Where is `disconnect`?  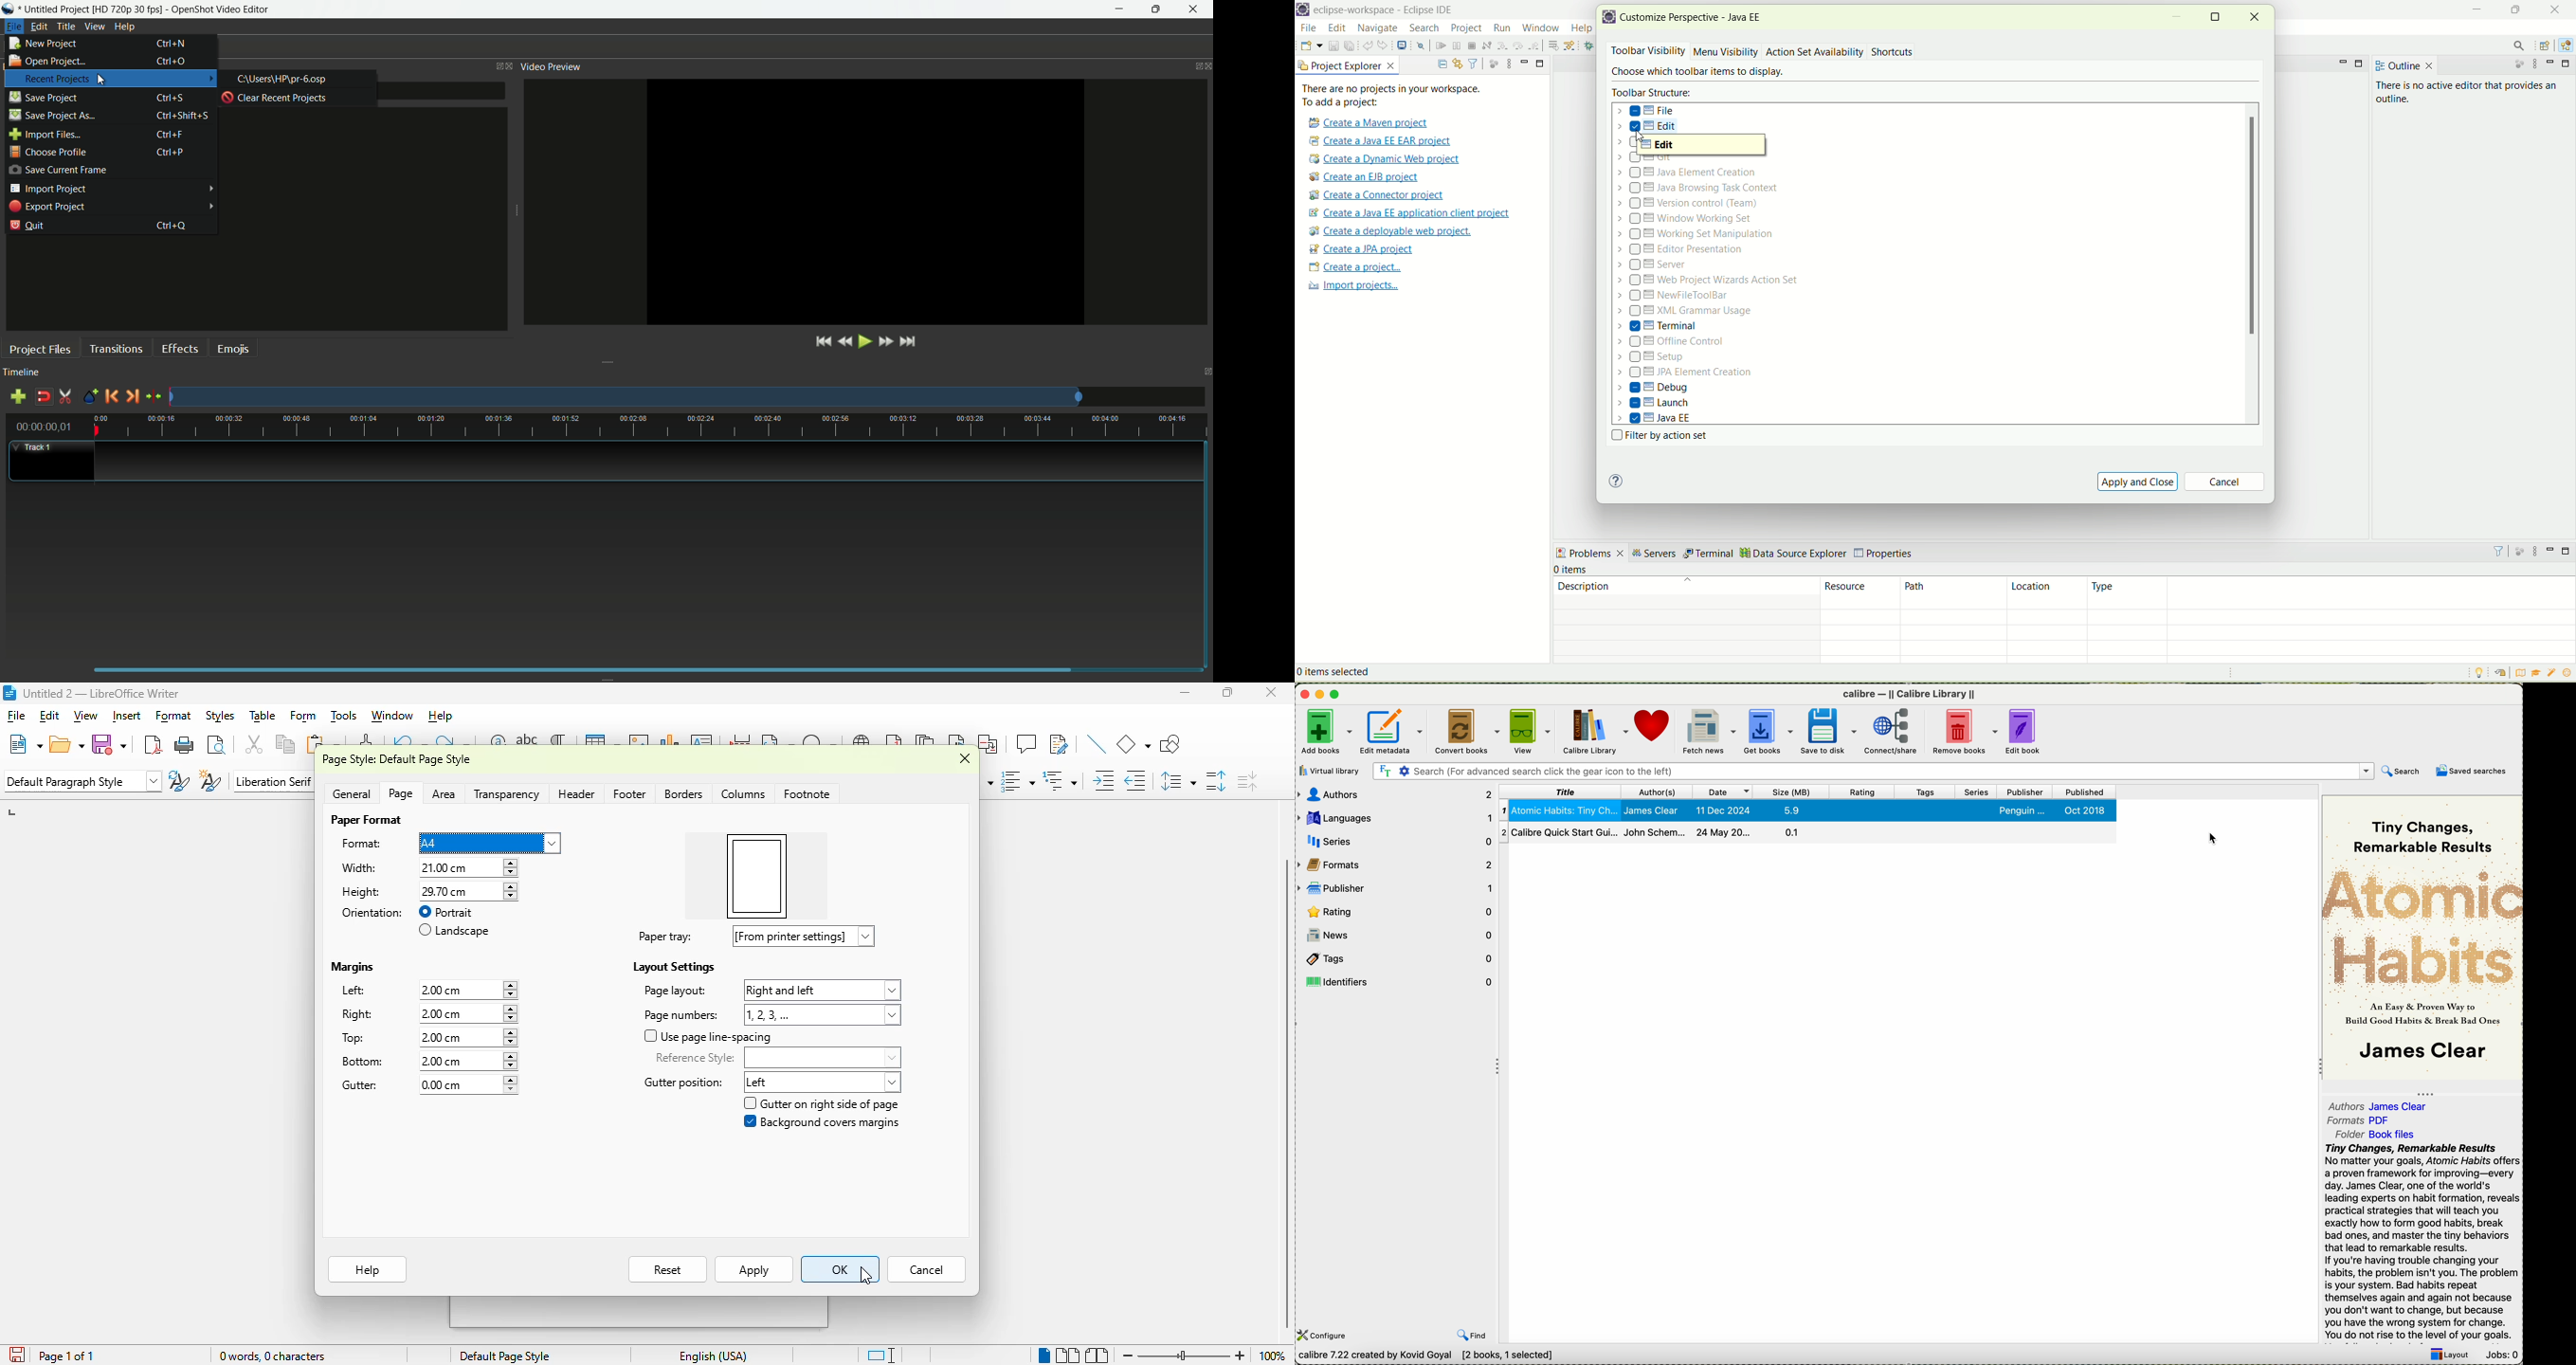 disconnect is located at coordinates (1486, 45).